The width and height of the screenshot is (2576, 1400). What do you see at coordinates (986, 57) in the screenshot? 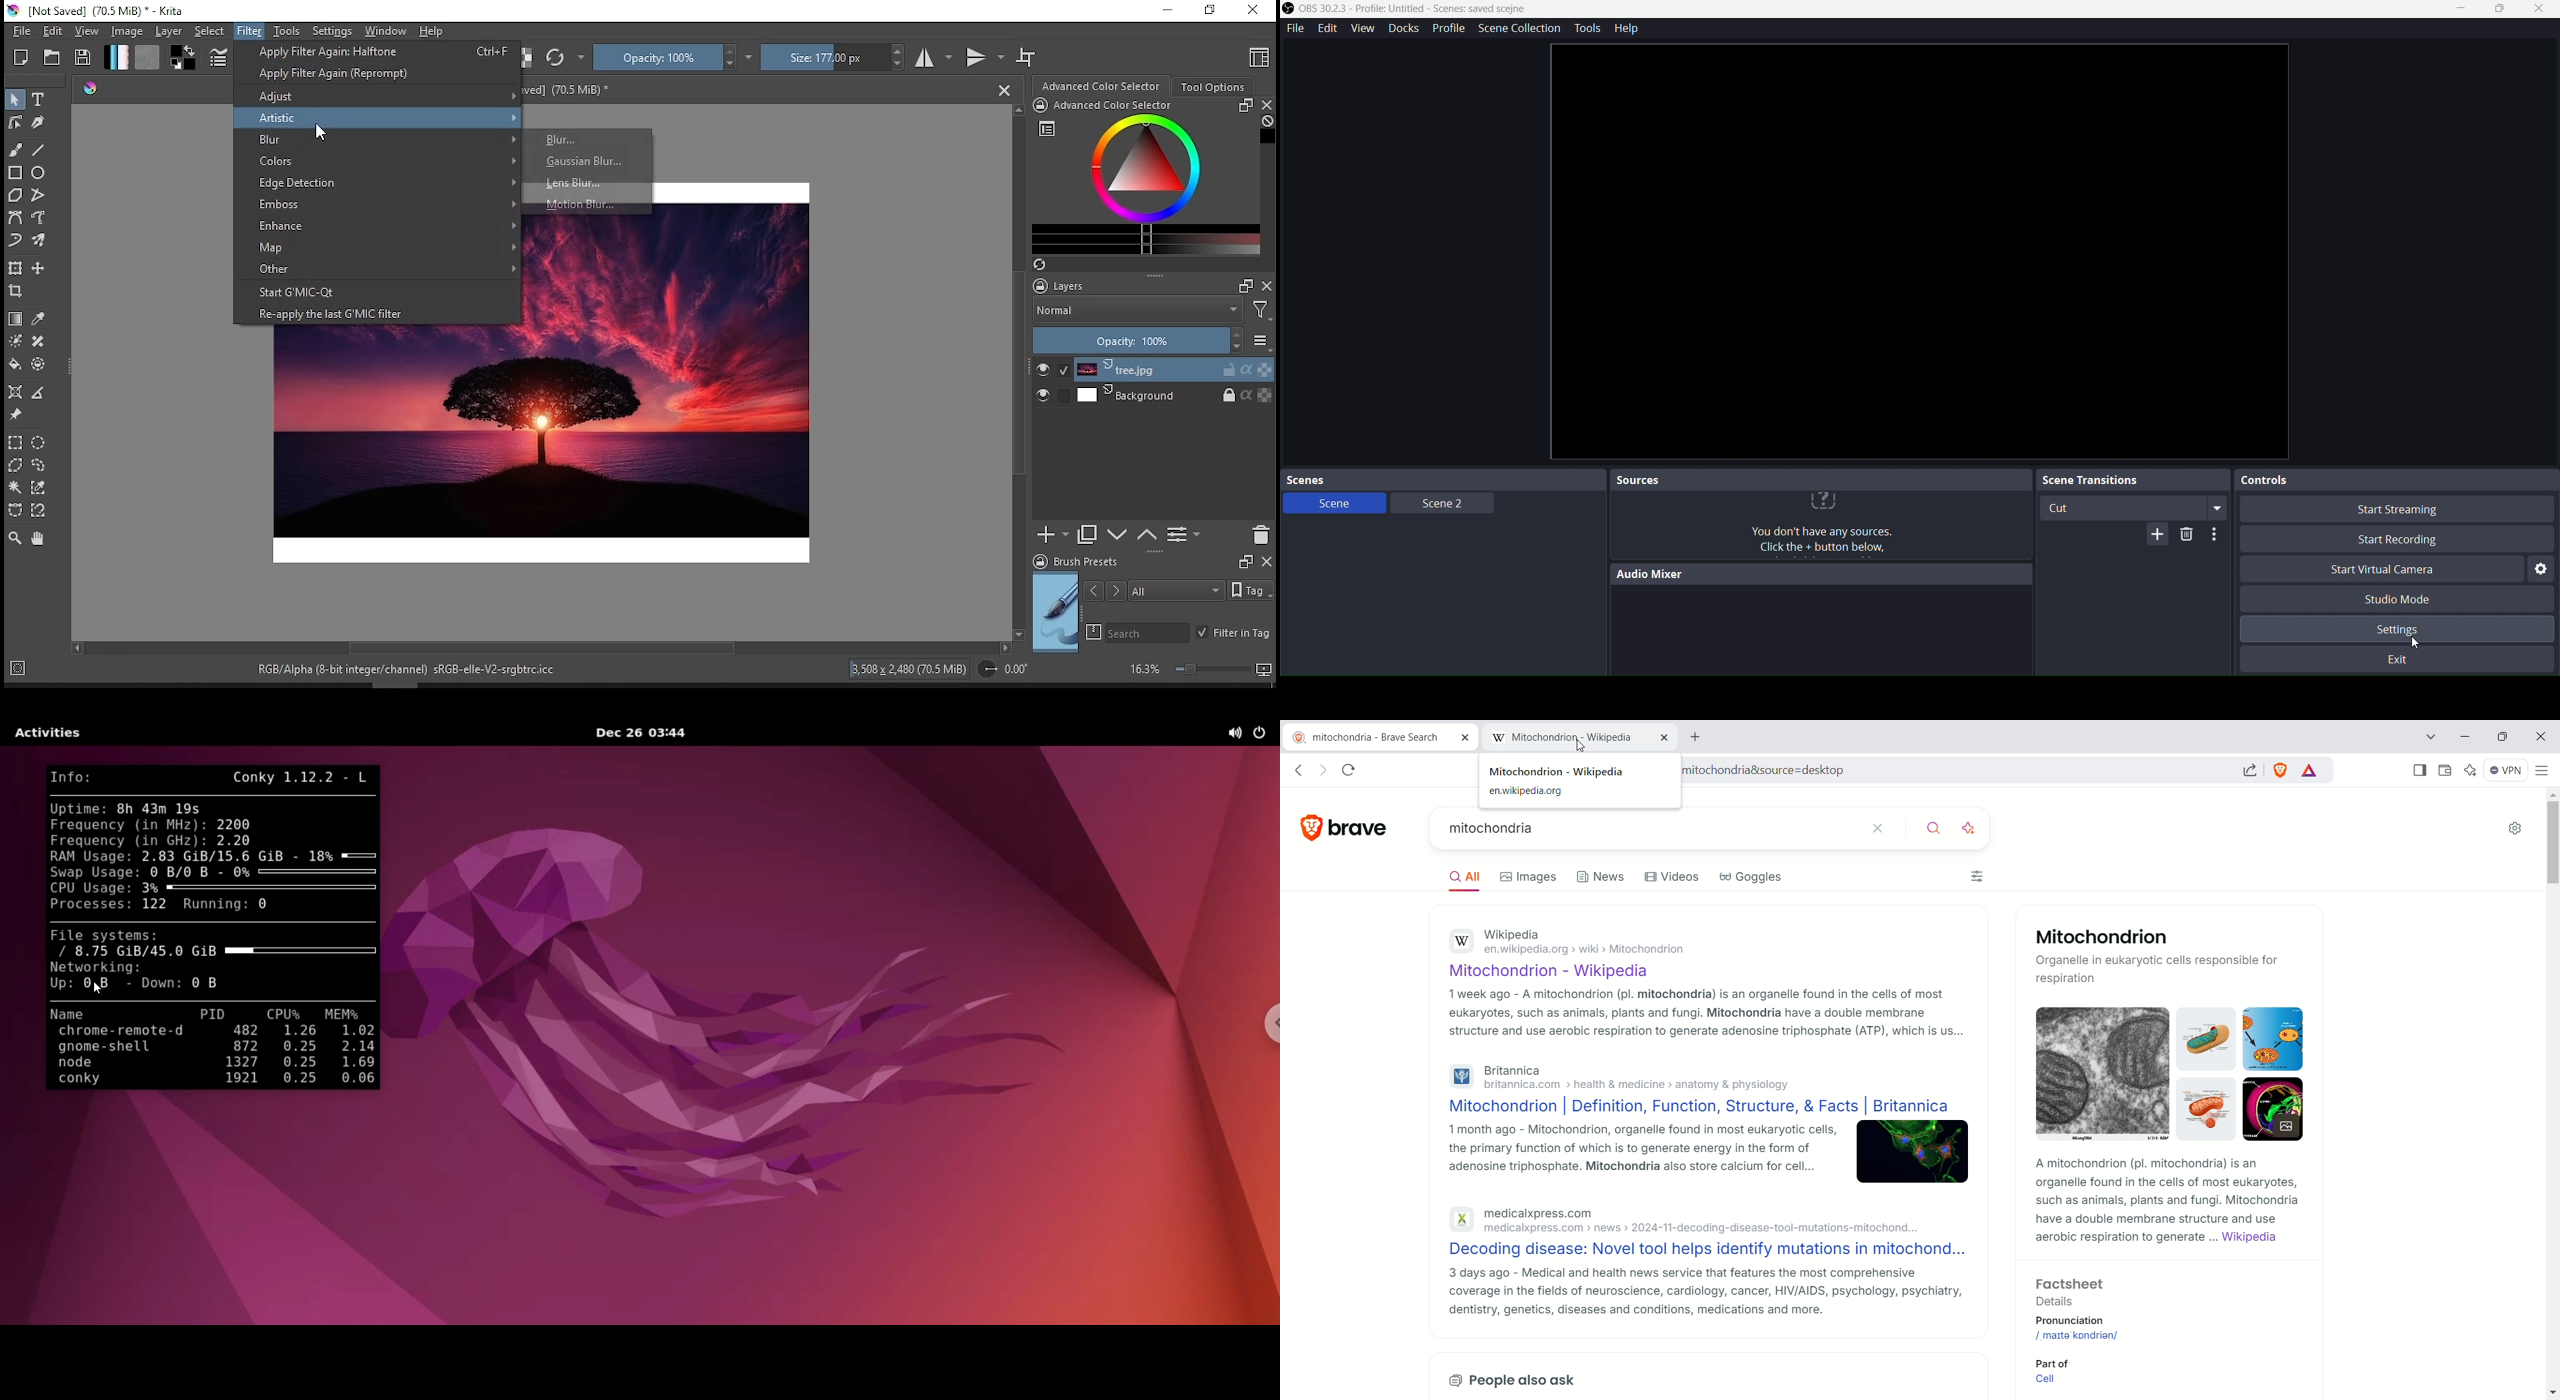
I see `vertical mirror mode` at bounding box center [986, 57].